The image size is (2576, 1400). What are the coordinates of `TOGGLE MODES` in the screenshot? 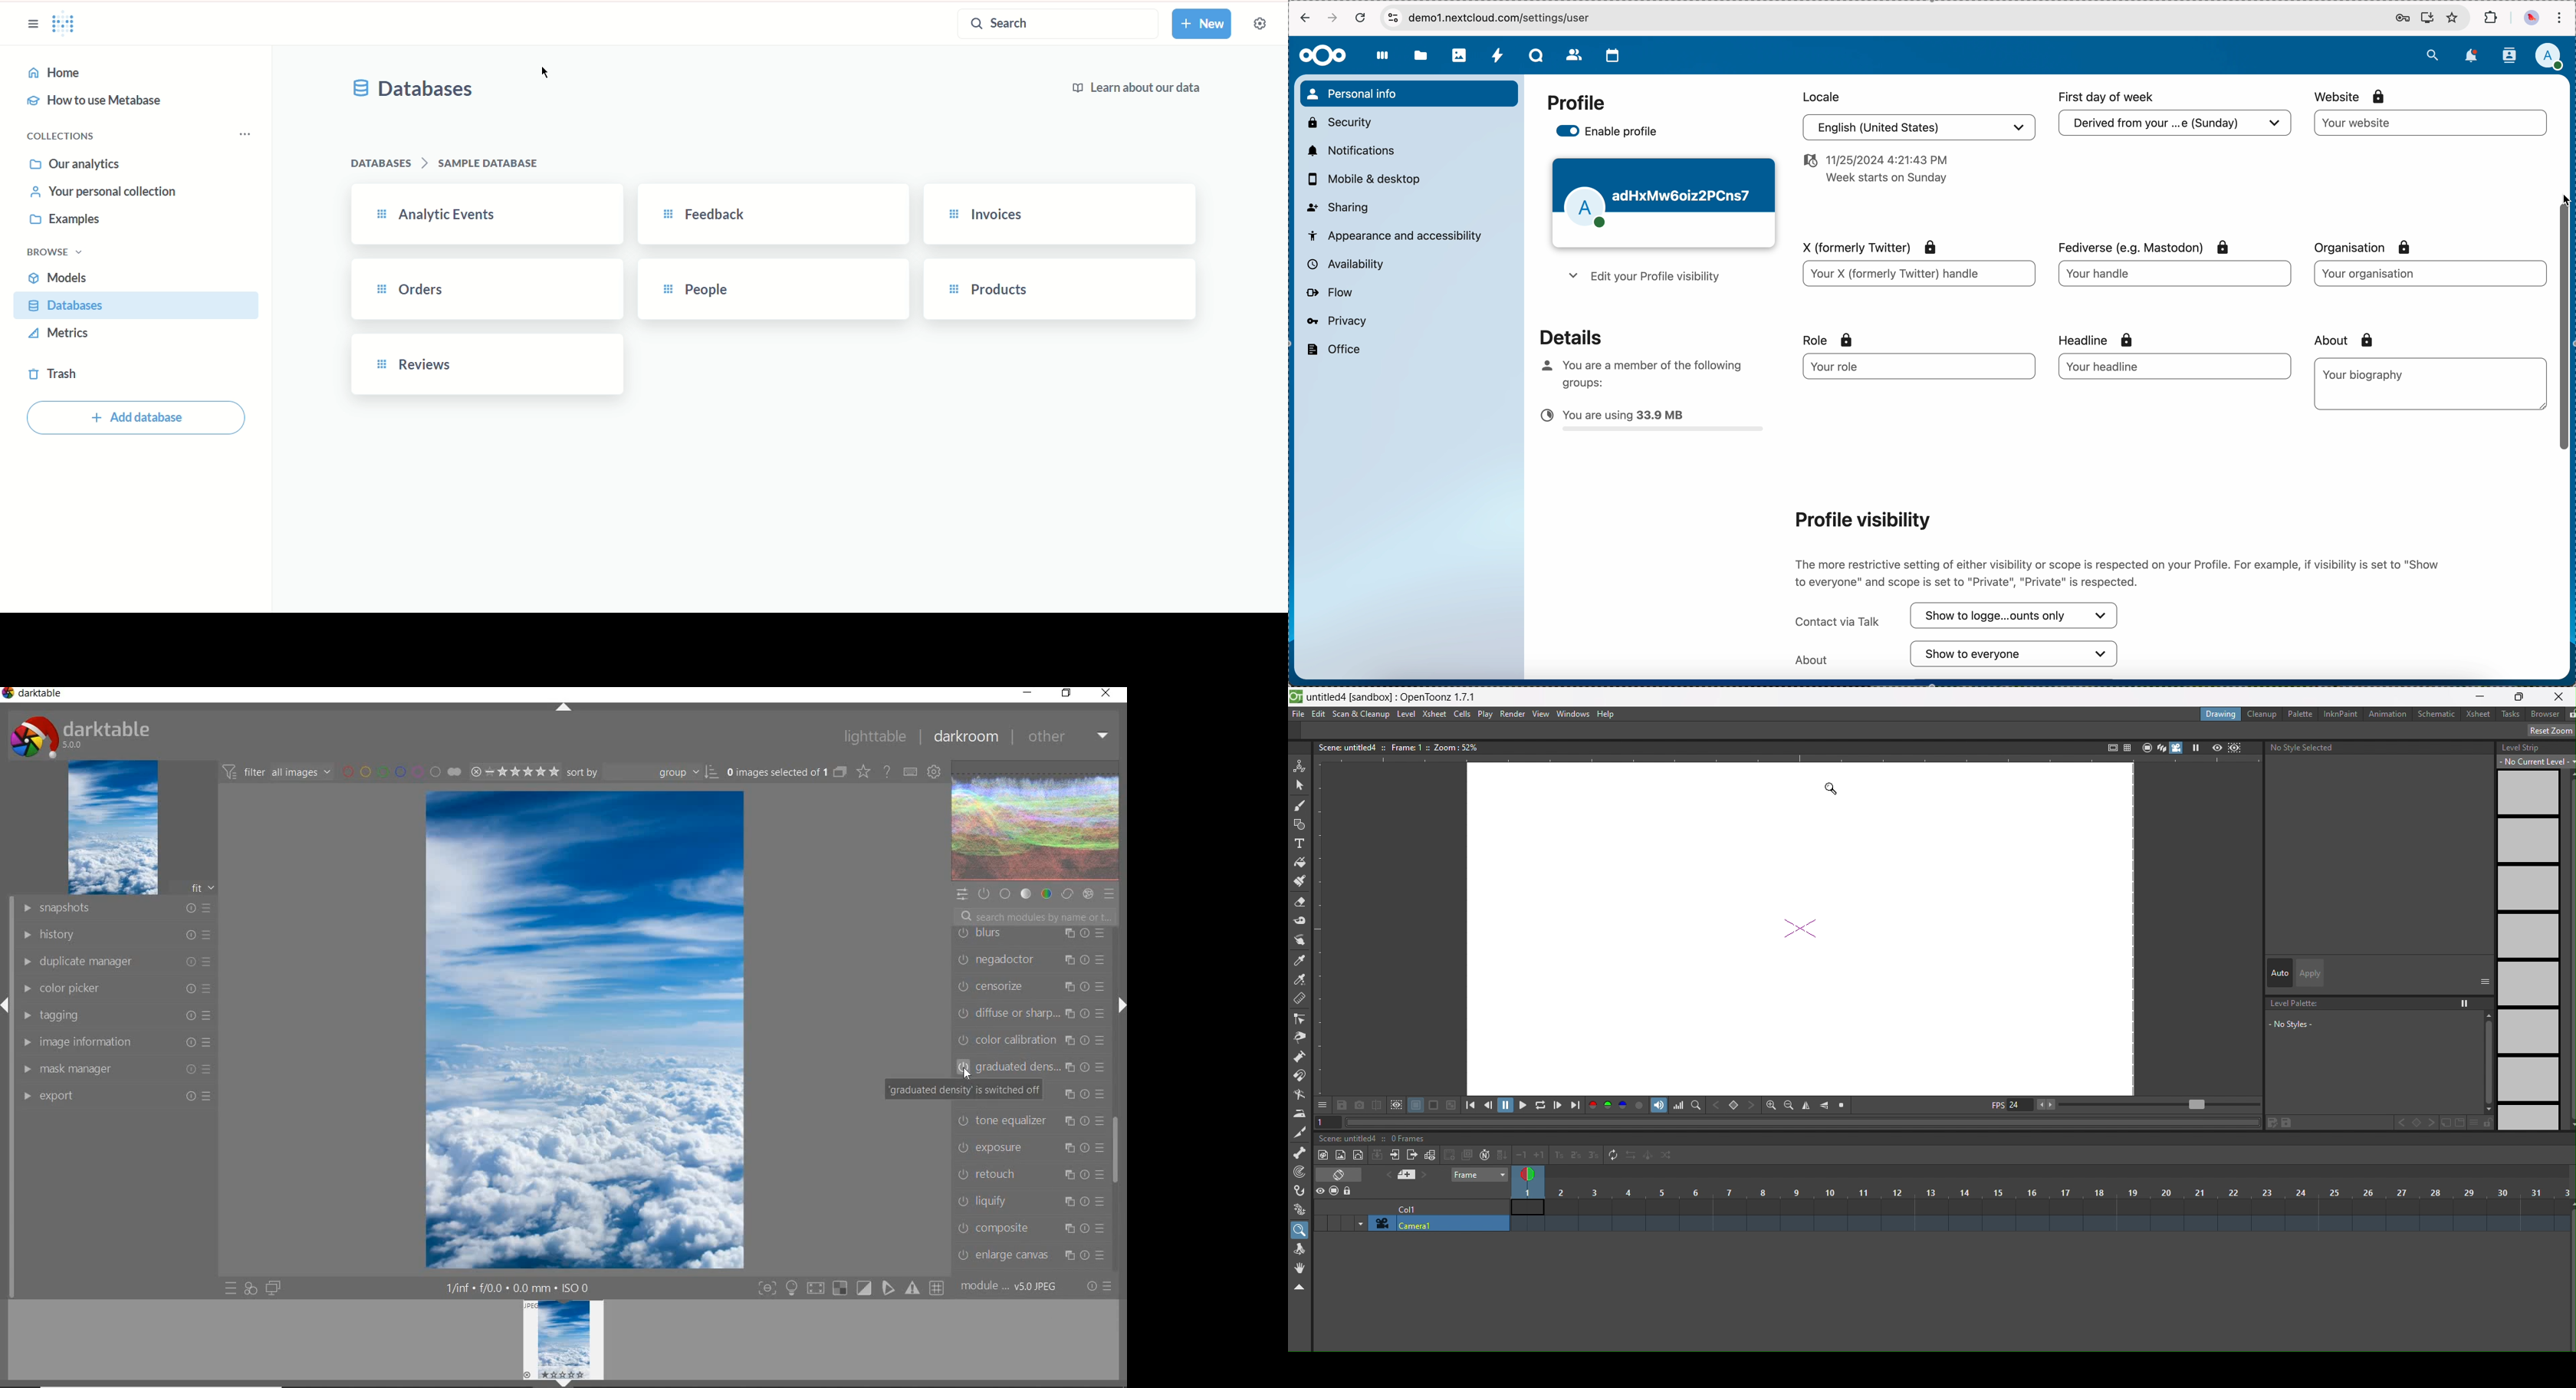 It's located at (850, 1290).